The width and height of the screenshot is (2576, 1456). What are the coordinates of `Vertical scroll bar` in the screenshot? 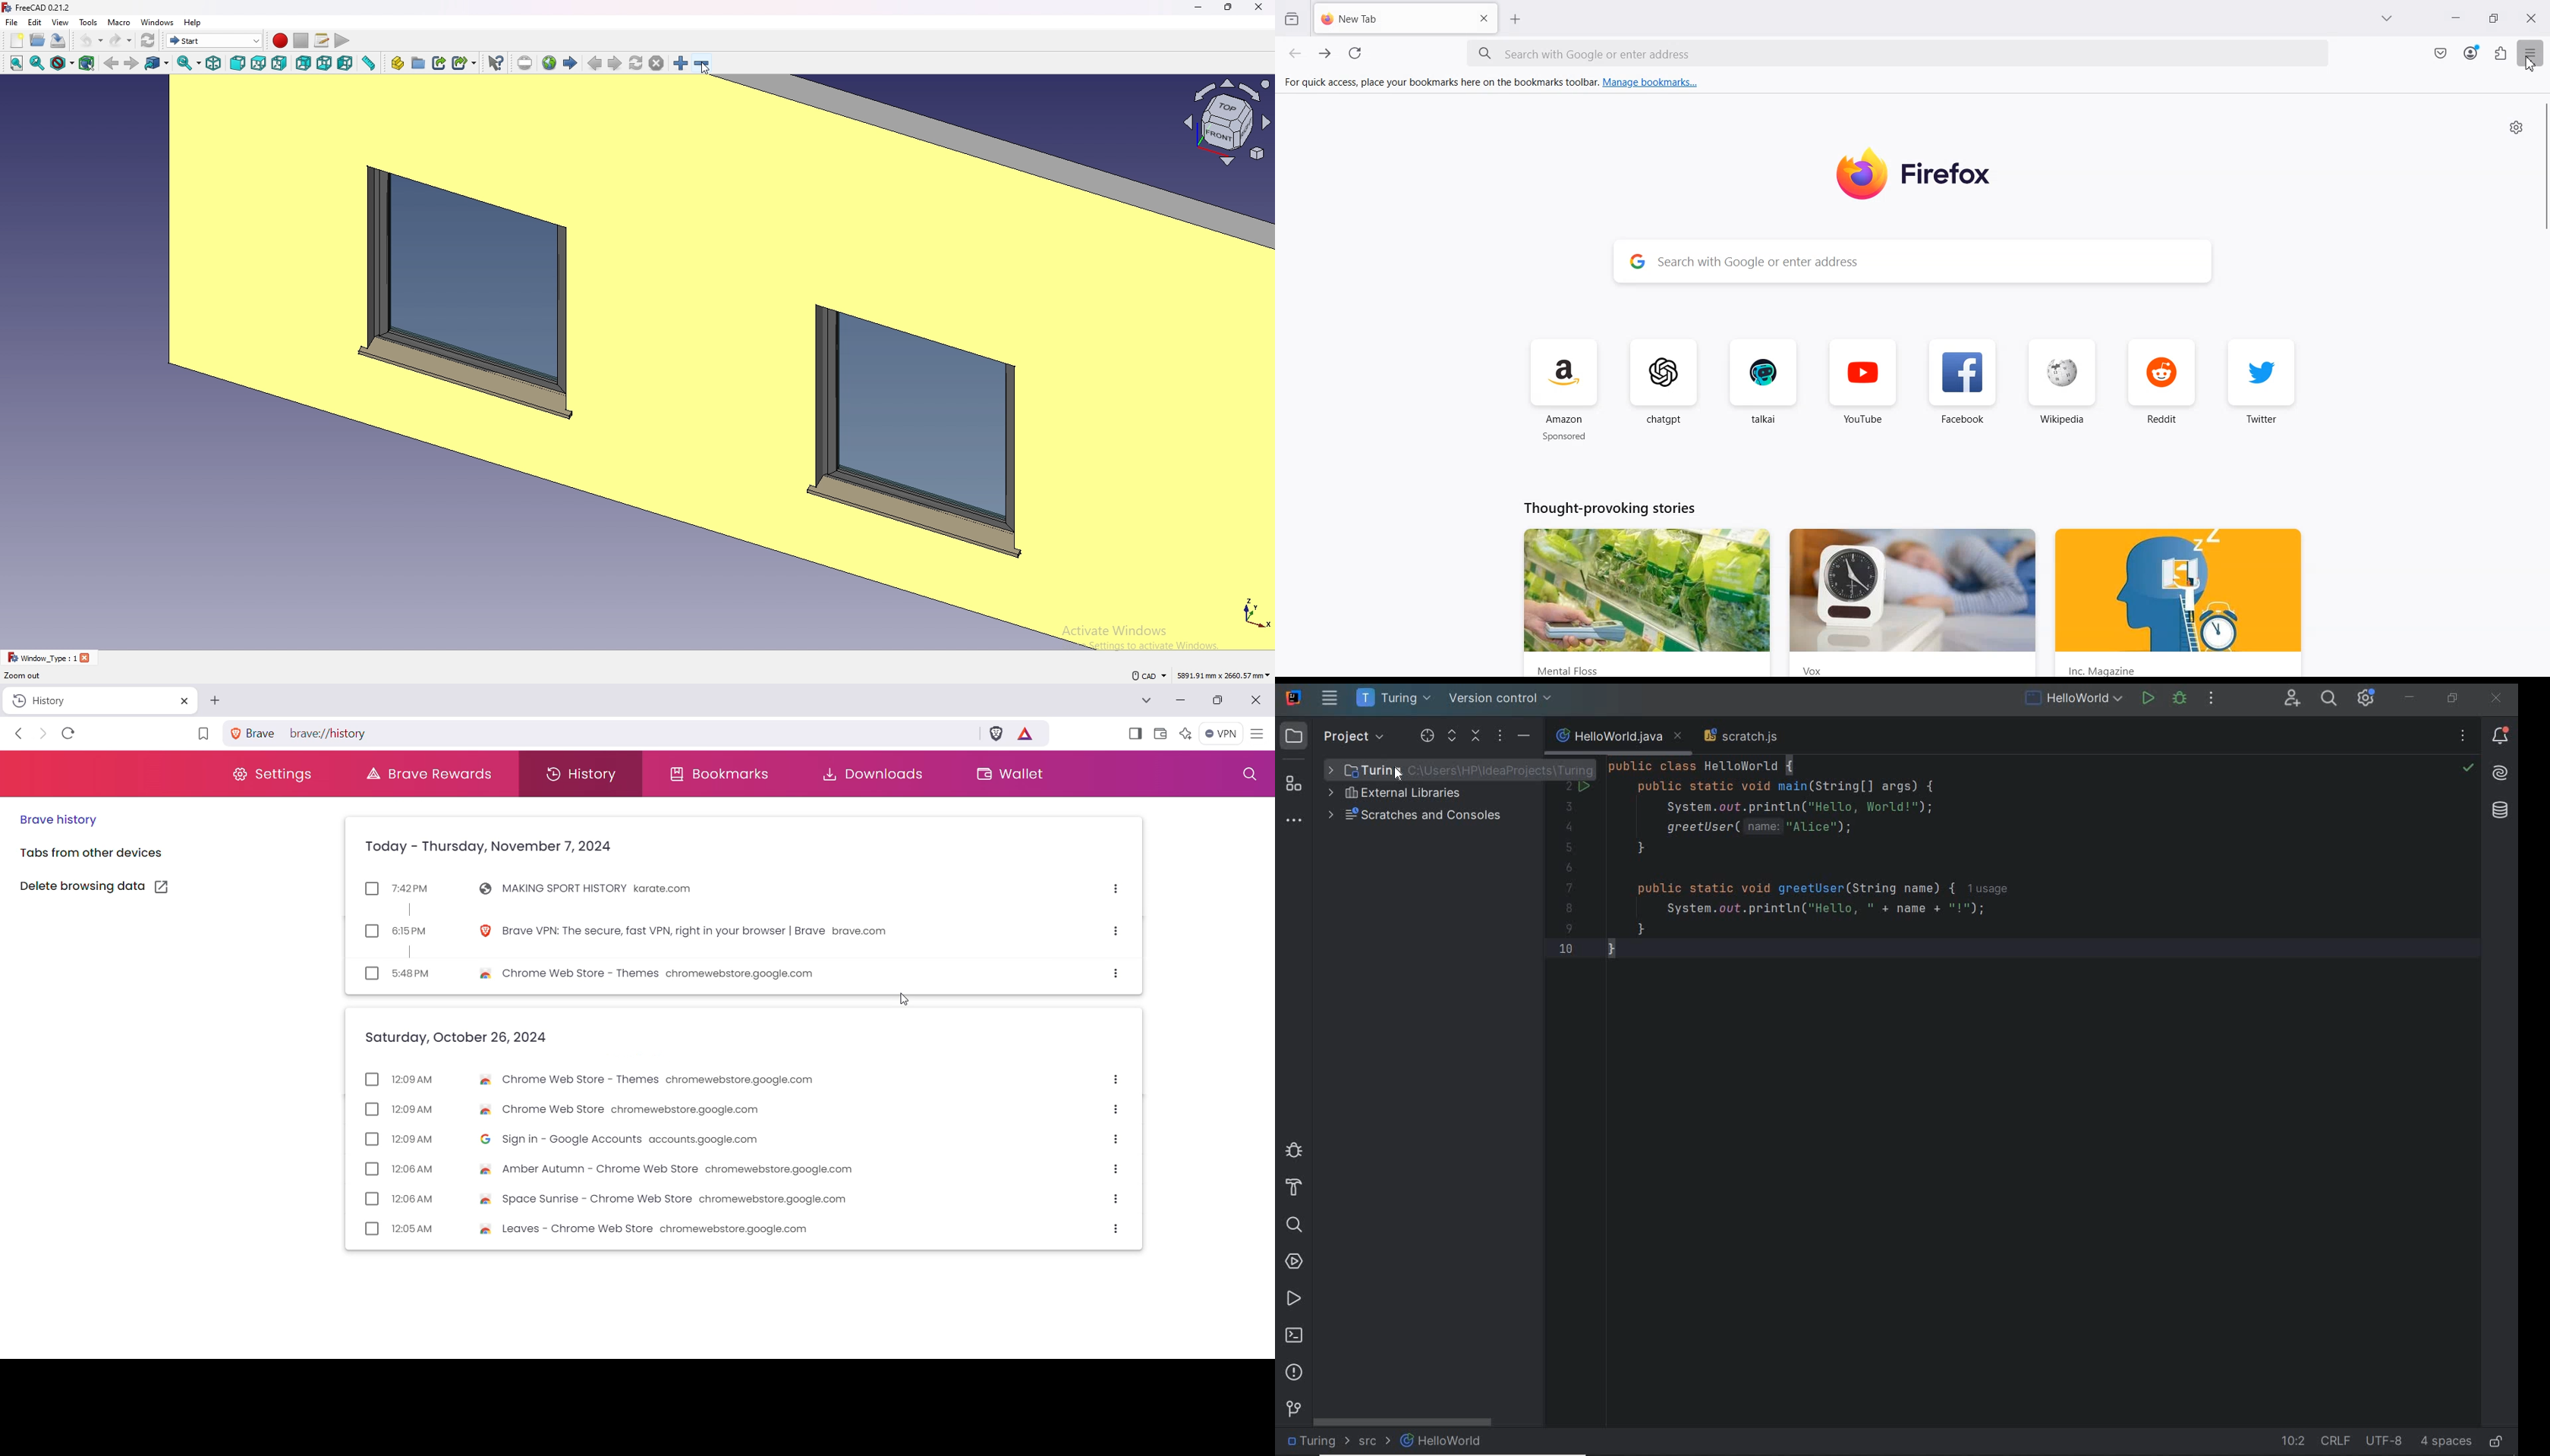 It's located at (2542, 167).